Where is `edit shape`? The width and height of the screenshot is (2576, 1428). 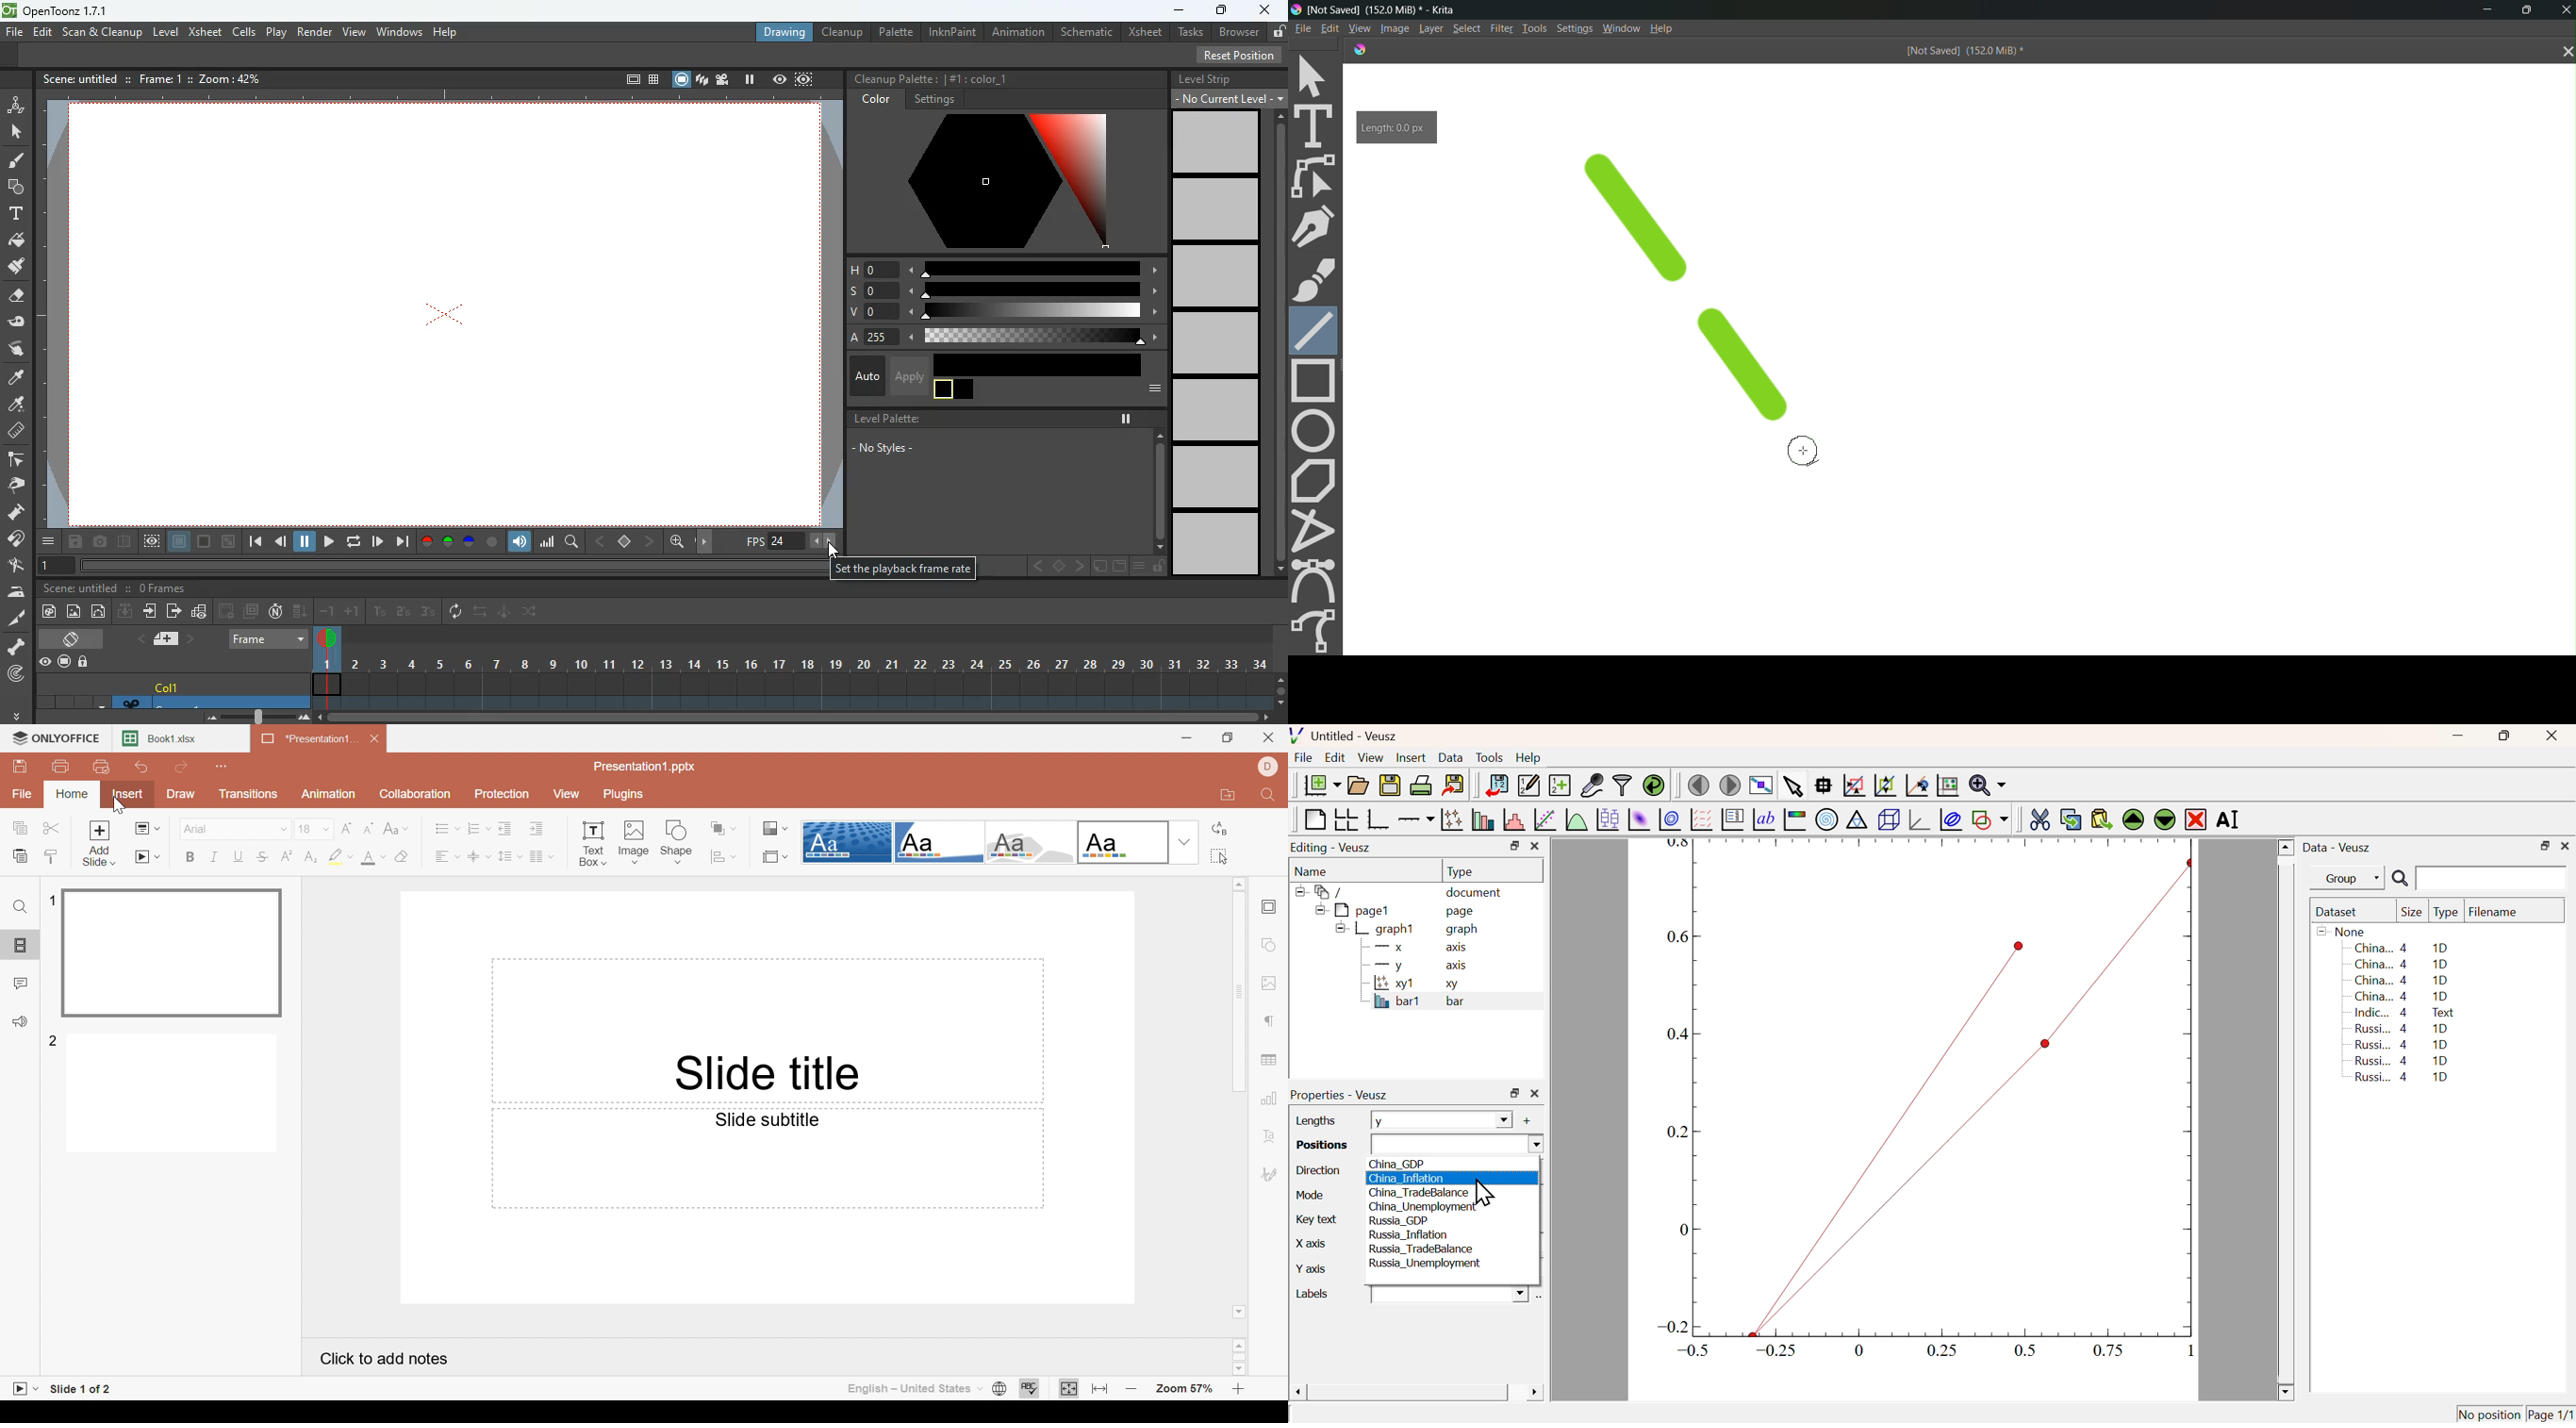
edit shape is located at coordinates (1317, 177).